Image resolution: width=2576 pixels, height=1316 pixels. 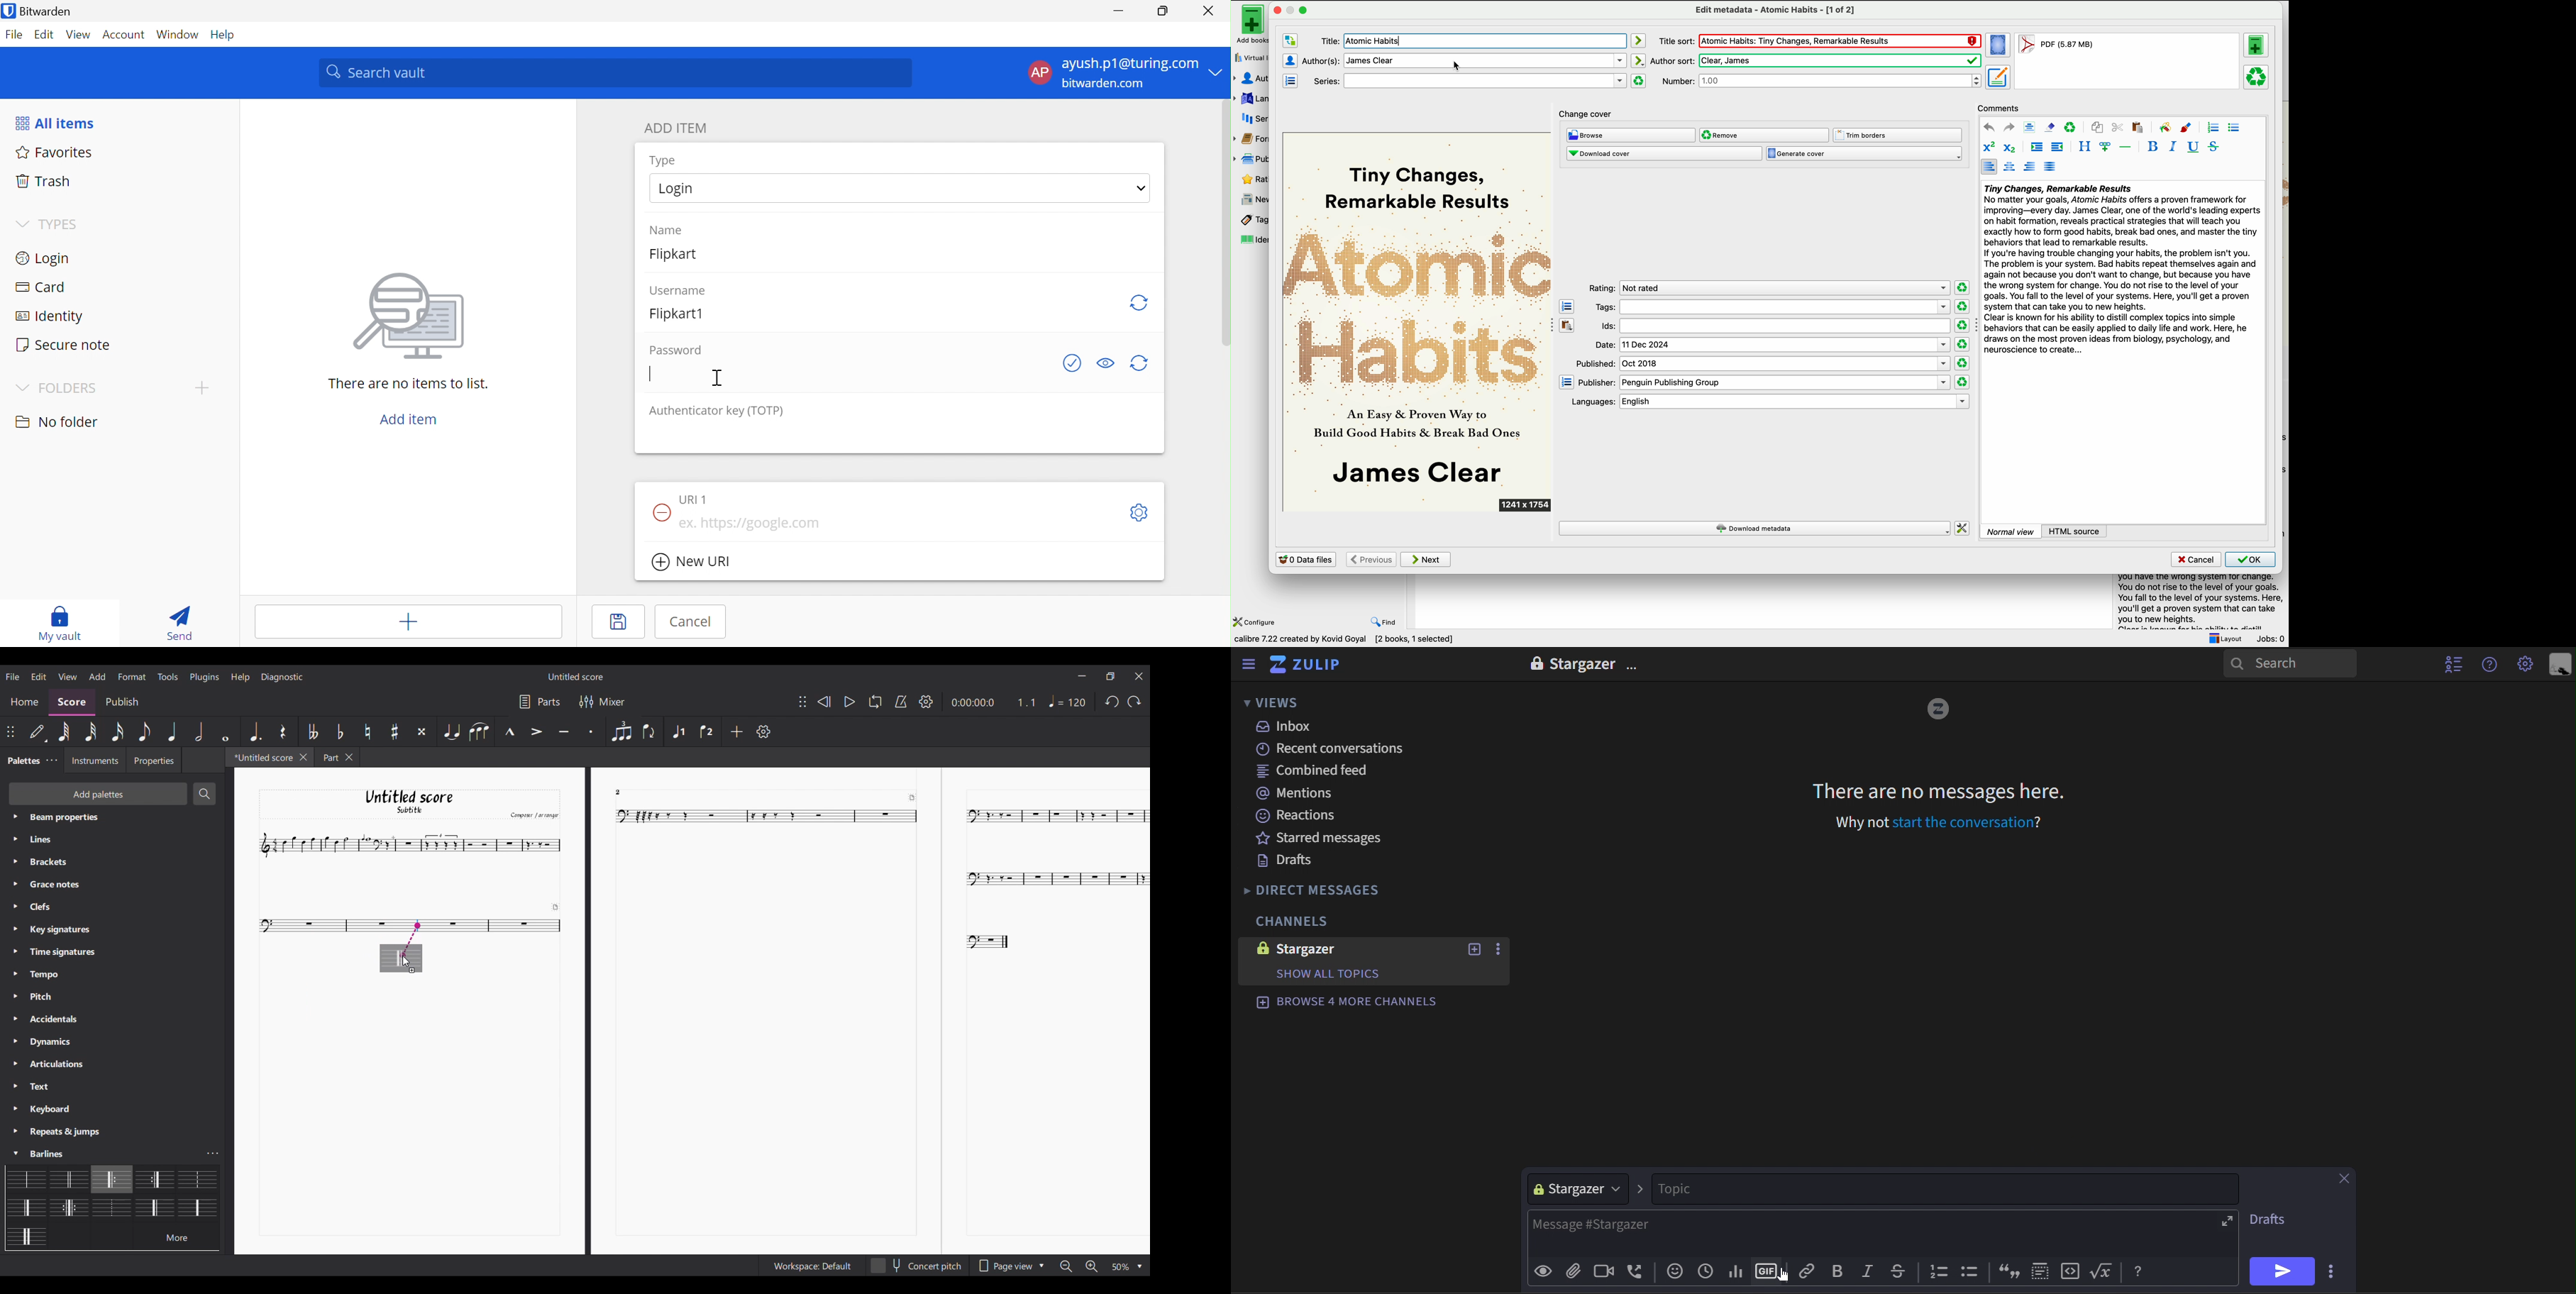 What do you see at coordinates (1377, 42) in the screenshot?
I see `title modified` at bounding box center [1377, 42].